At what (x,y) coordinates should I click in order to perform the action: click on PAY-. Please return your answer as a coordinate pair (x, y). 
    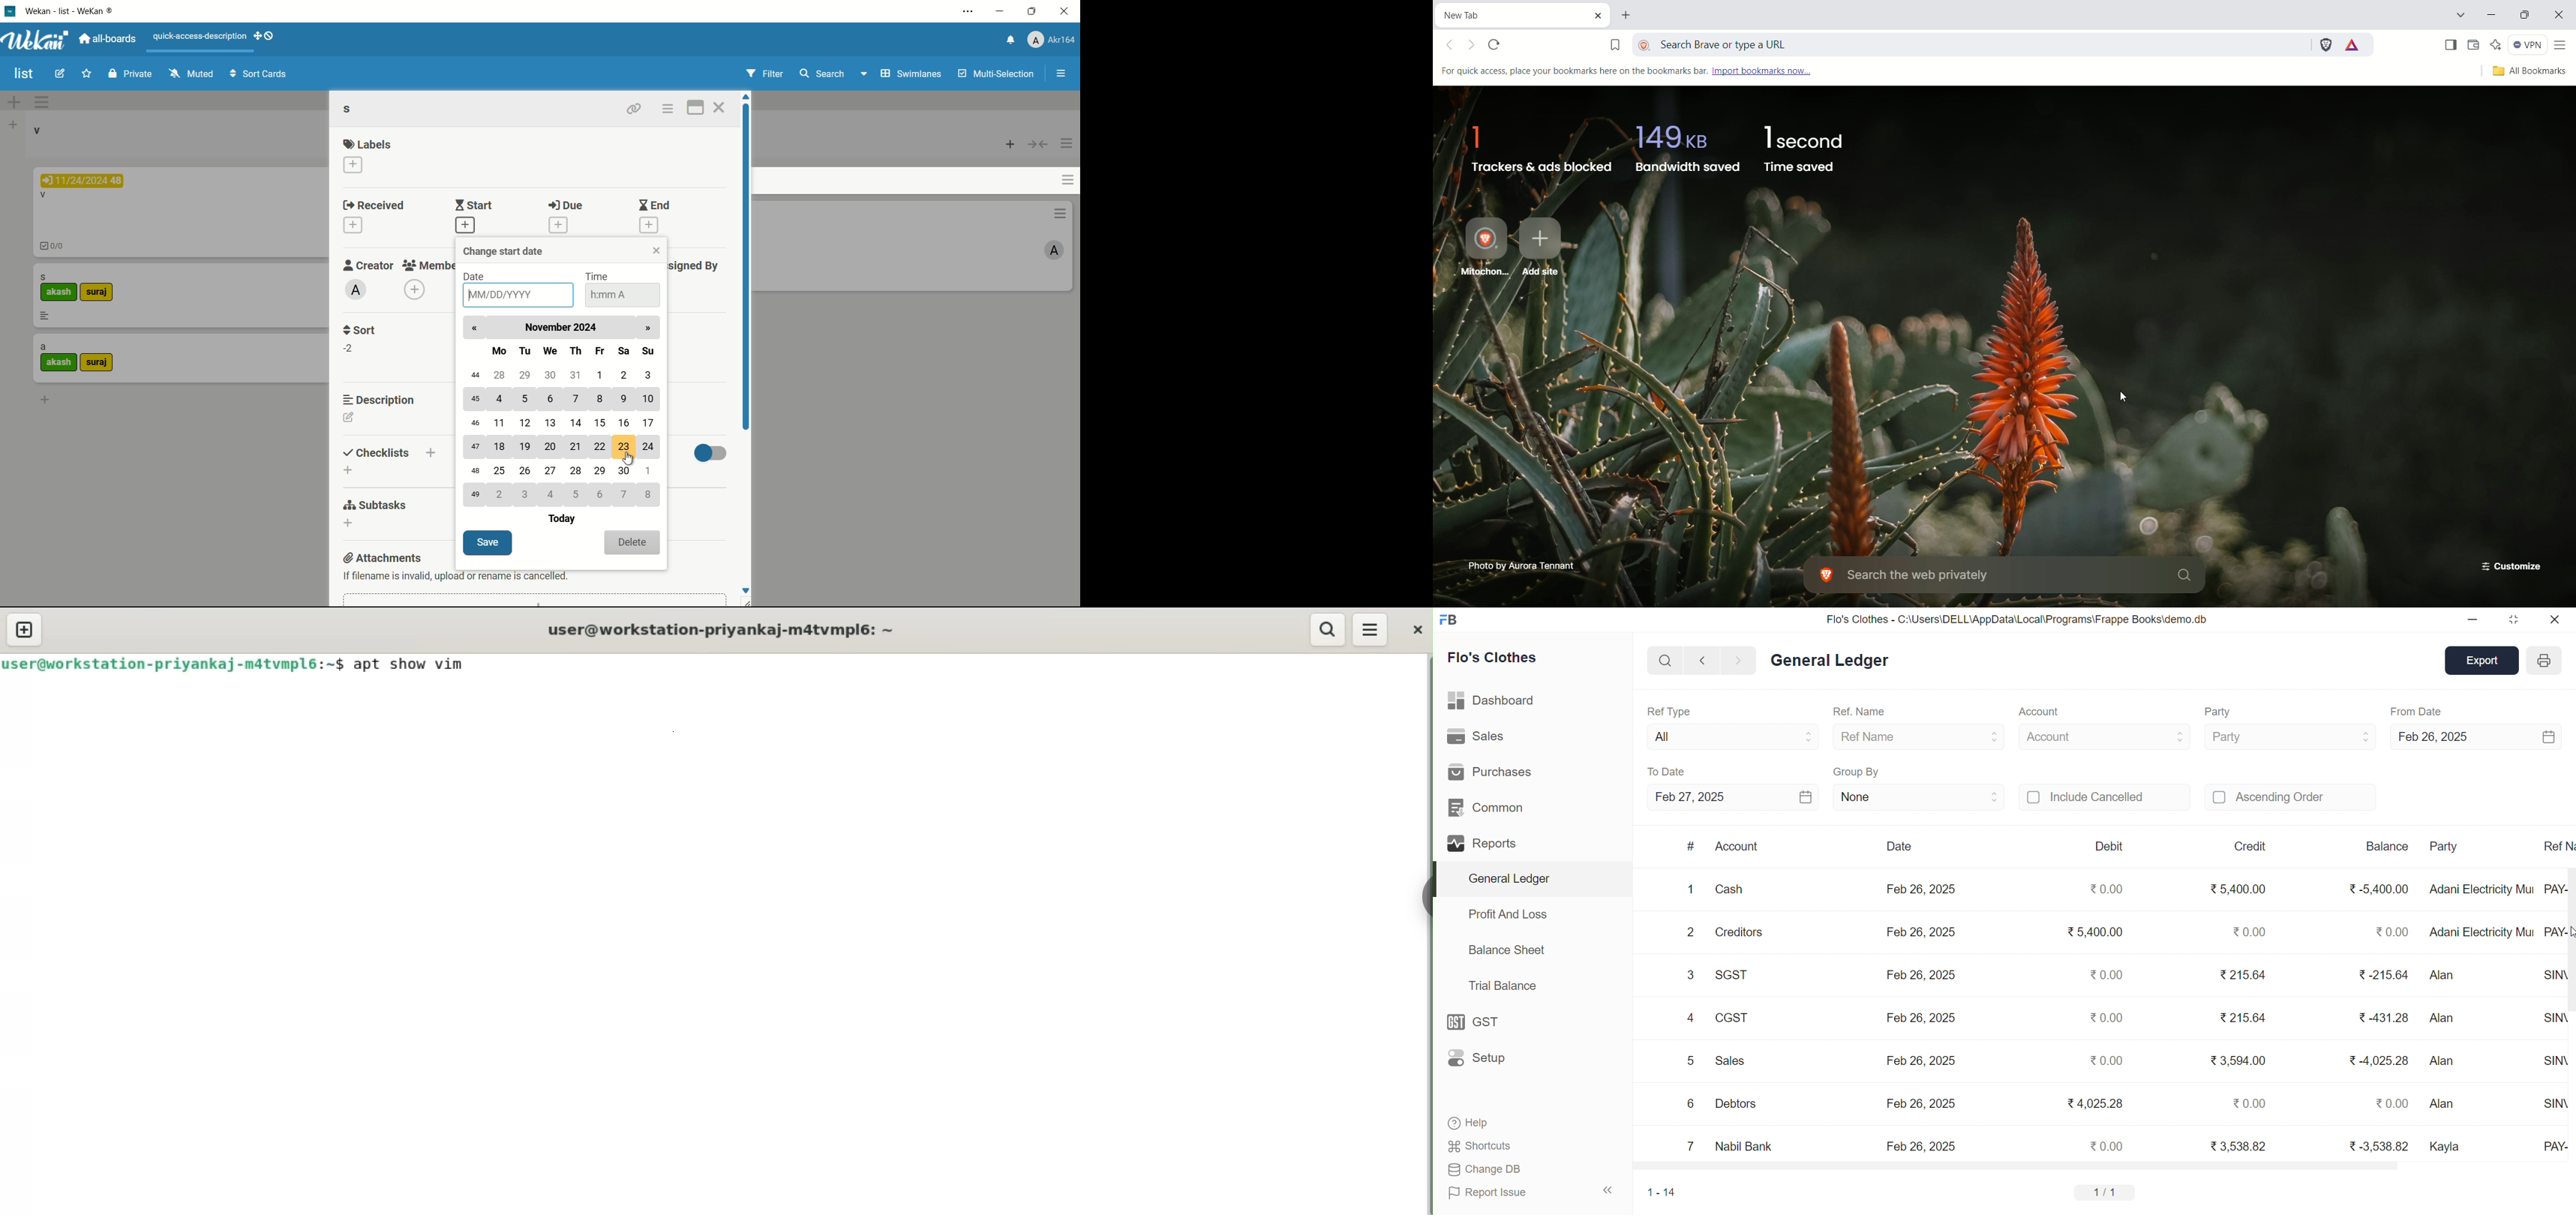
    Looking at the image, I should click on (2549, 930).